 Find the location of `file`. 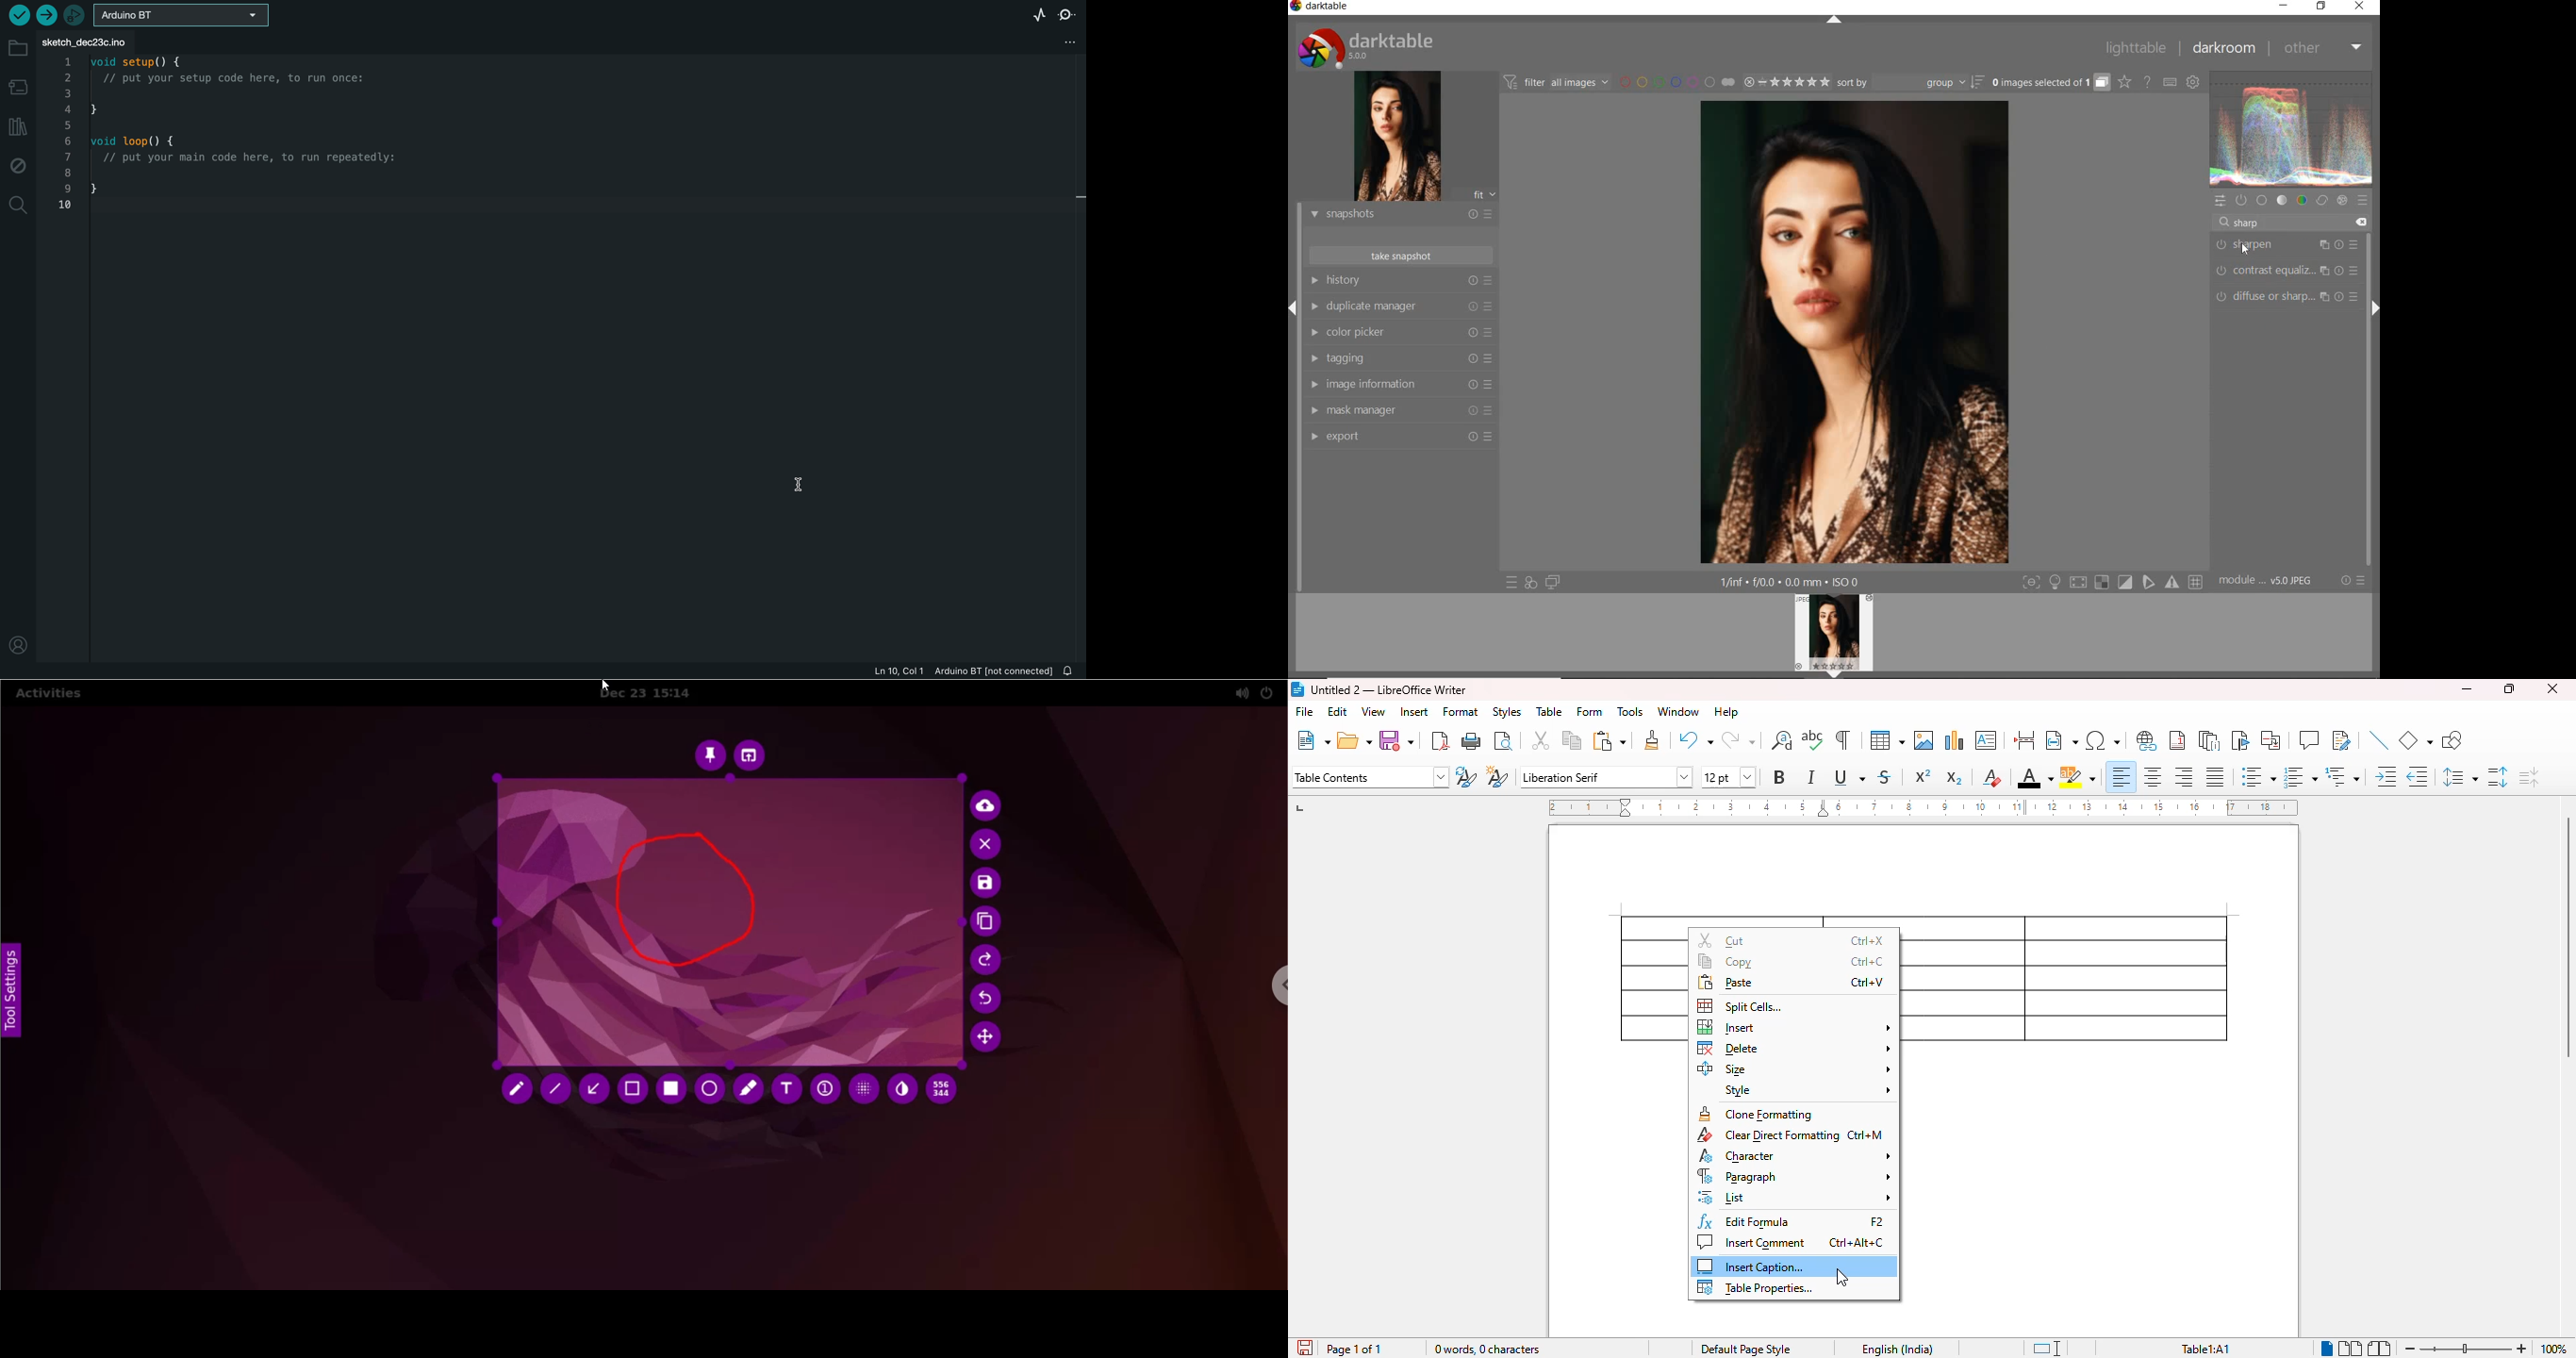

file is located at coordinates (1304, 711).